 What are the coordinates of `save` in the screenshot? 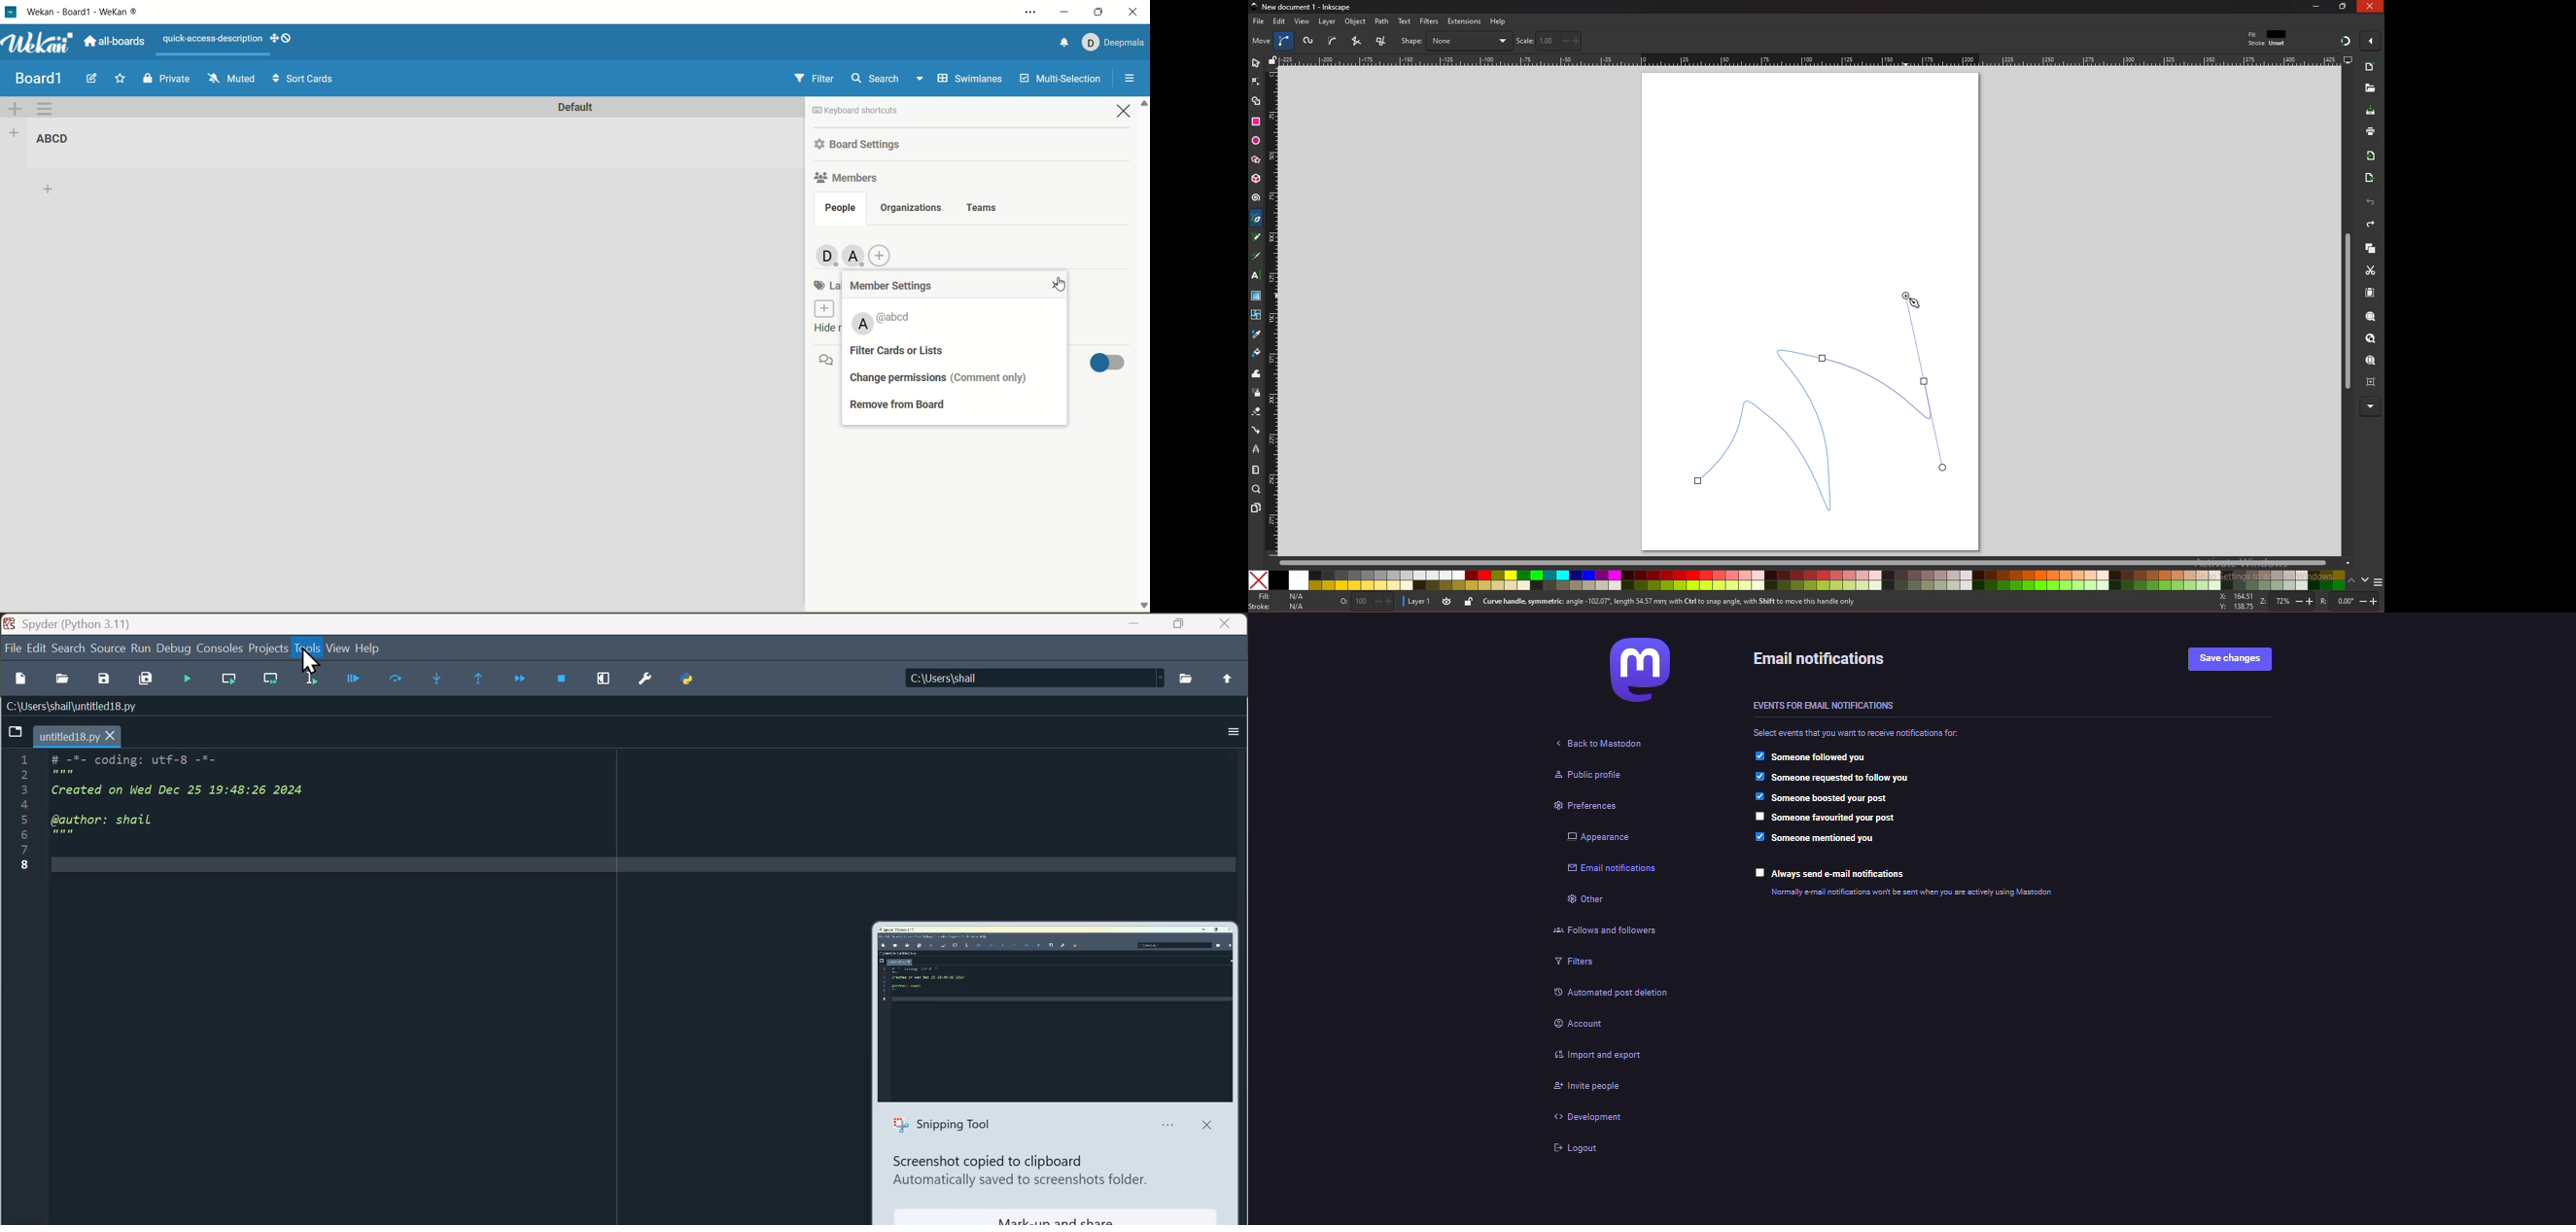 It's located at (103, 680).